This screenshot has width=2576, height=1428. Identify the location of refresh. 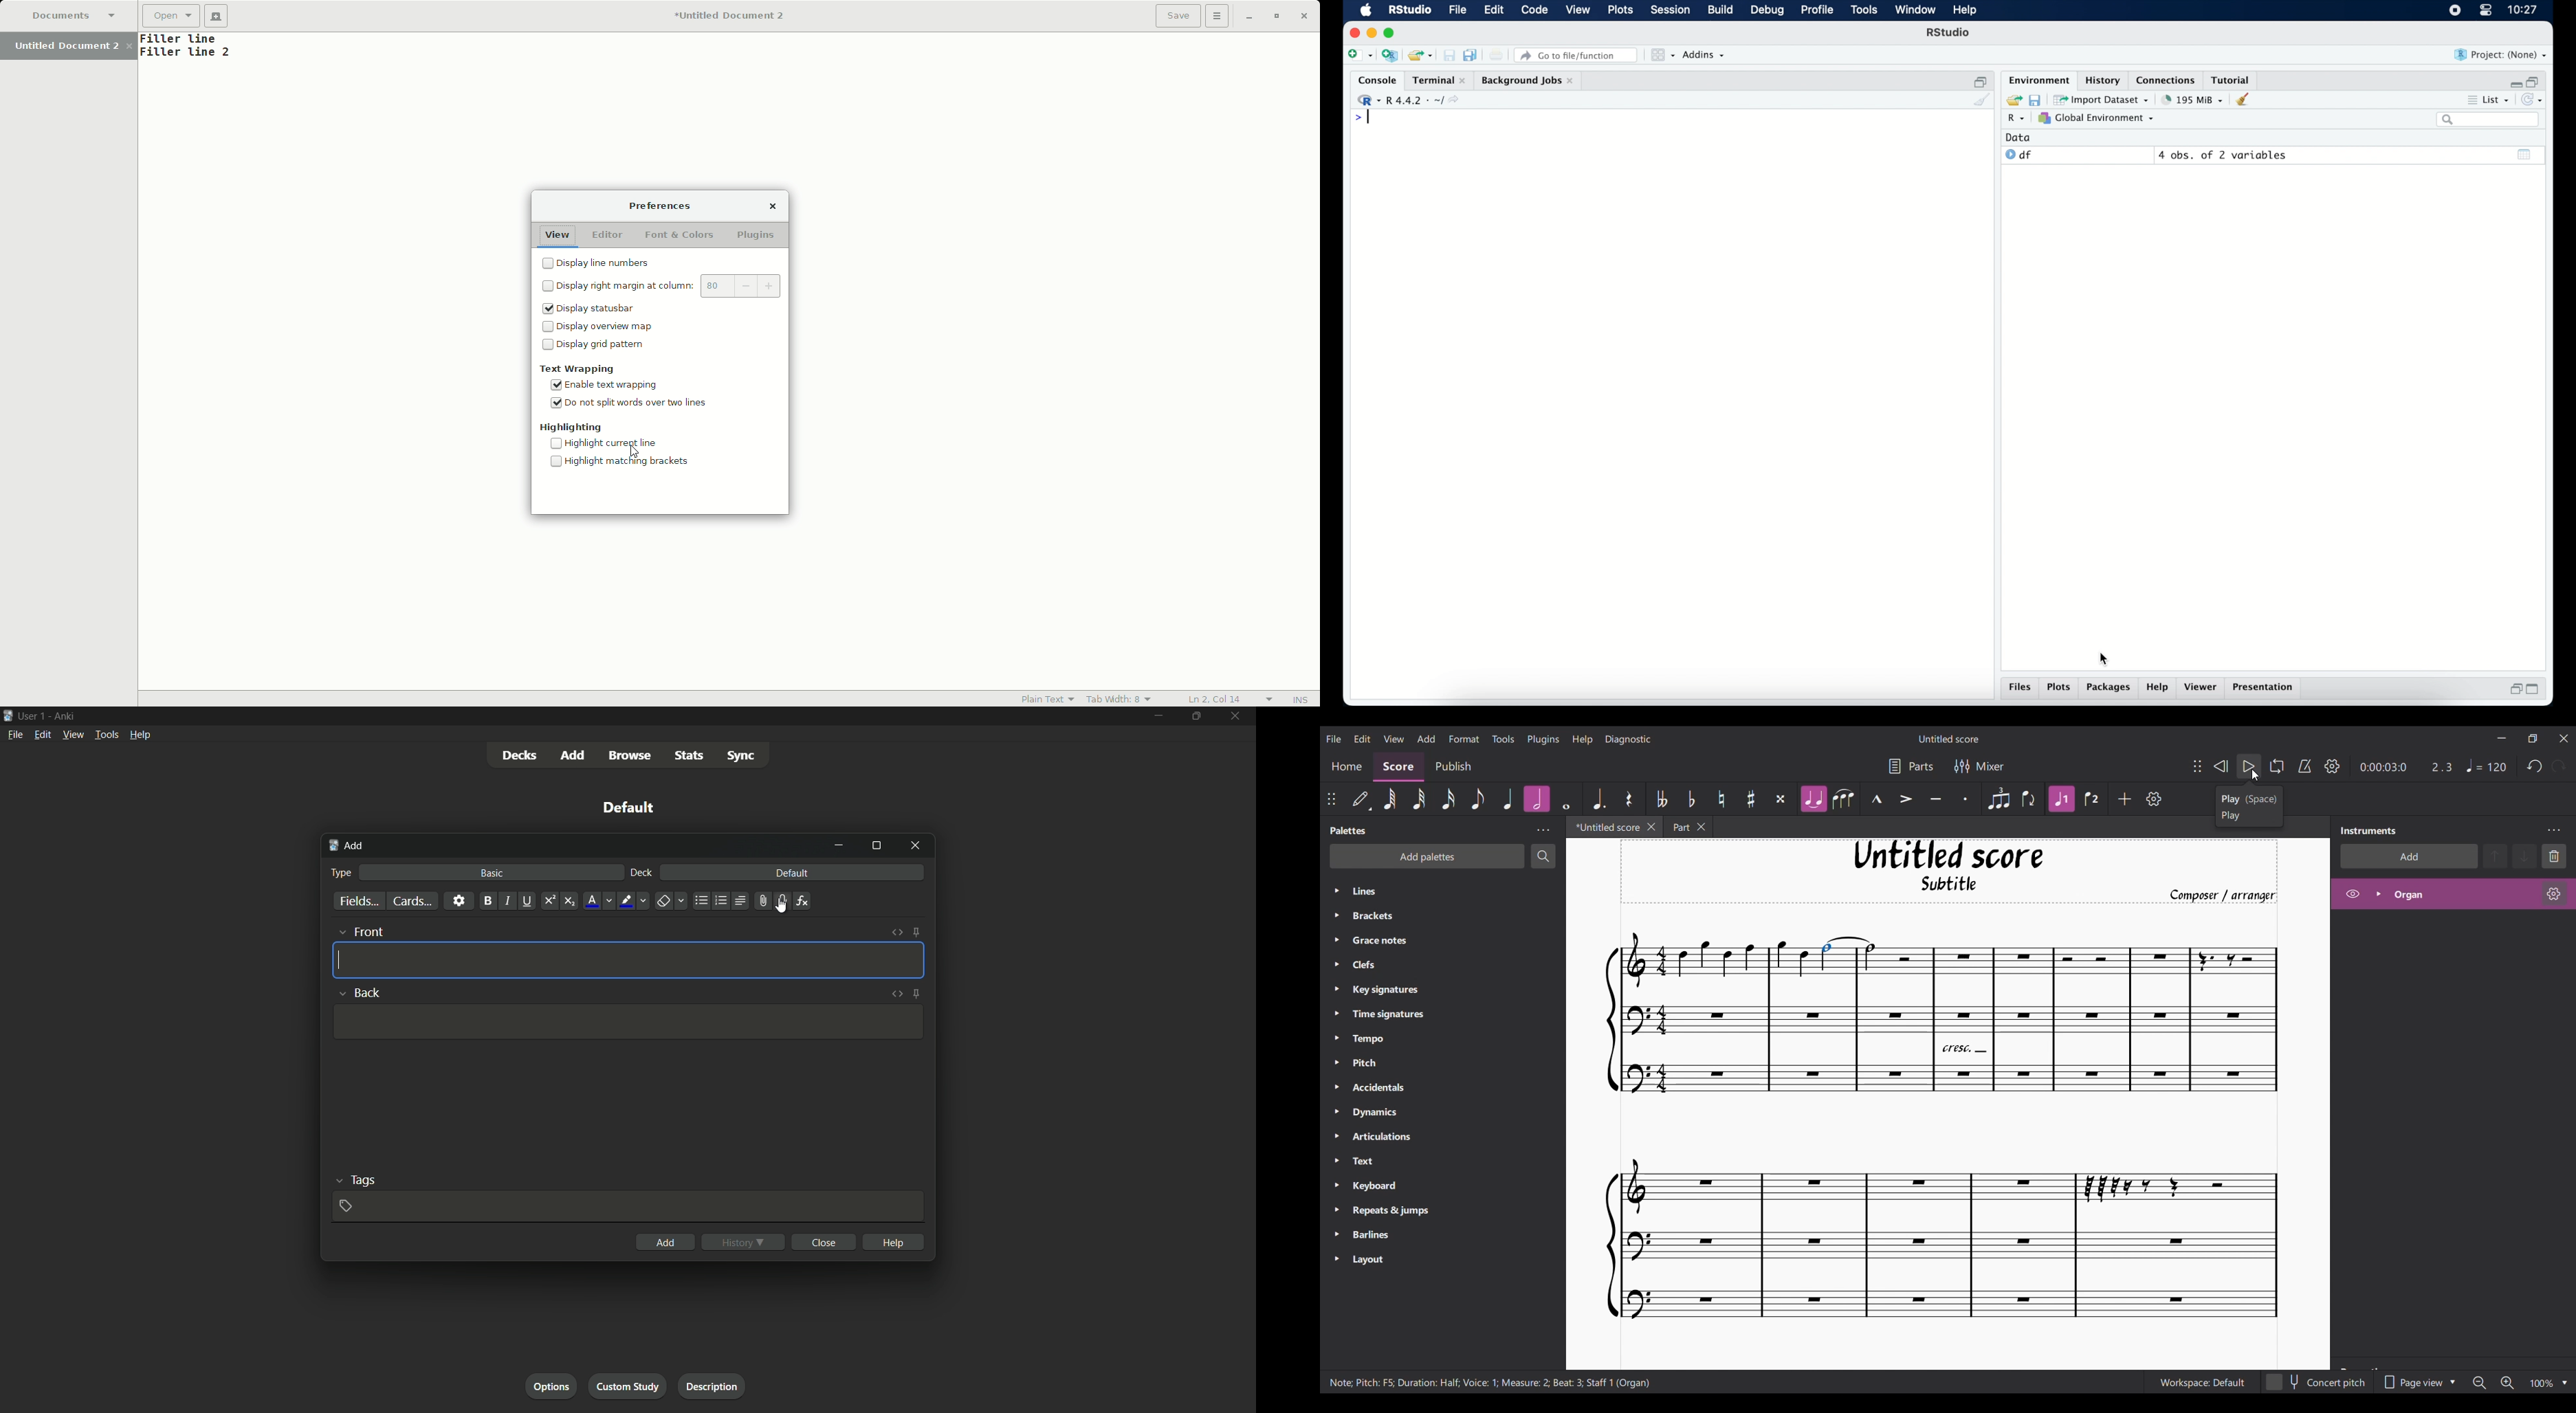
(2535, 101).